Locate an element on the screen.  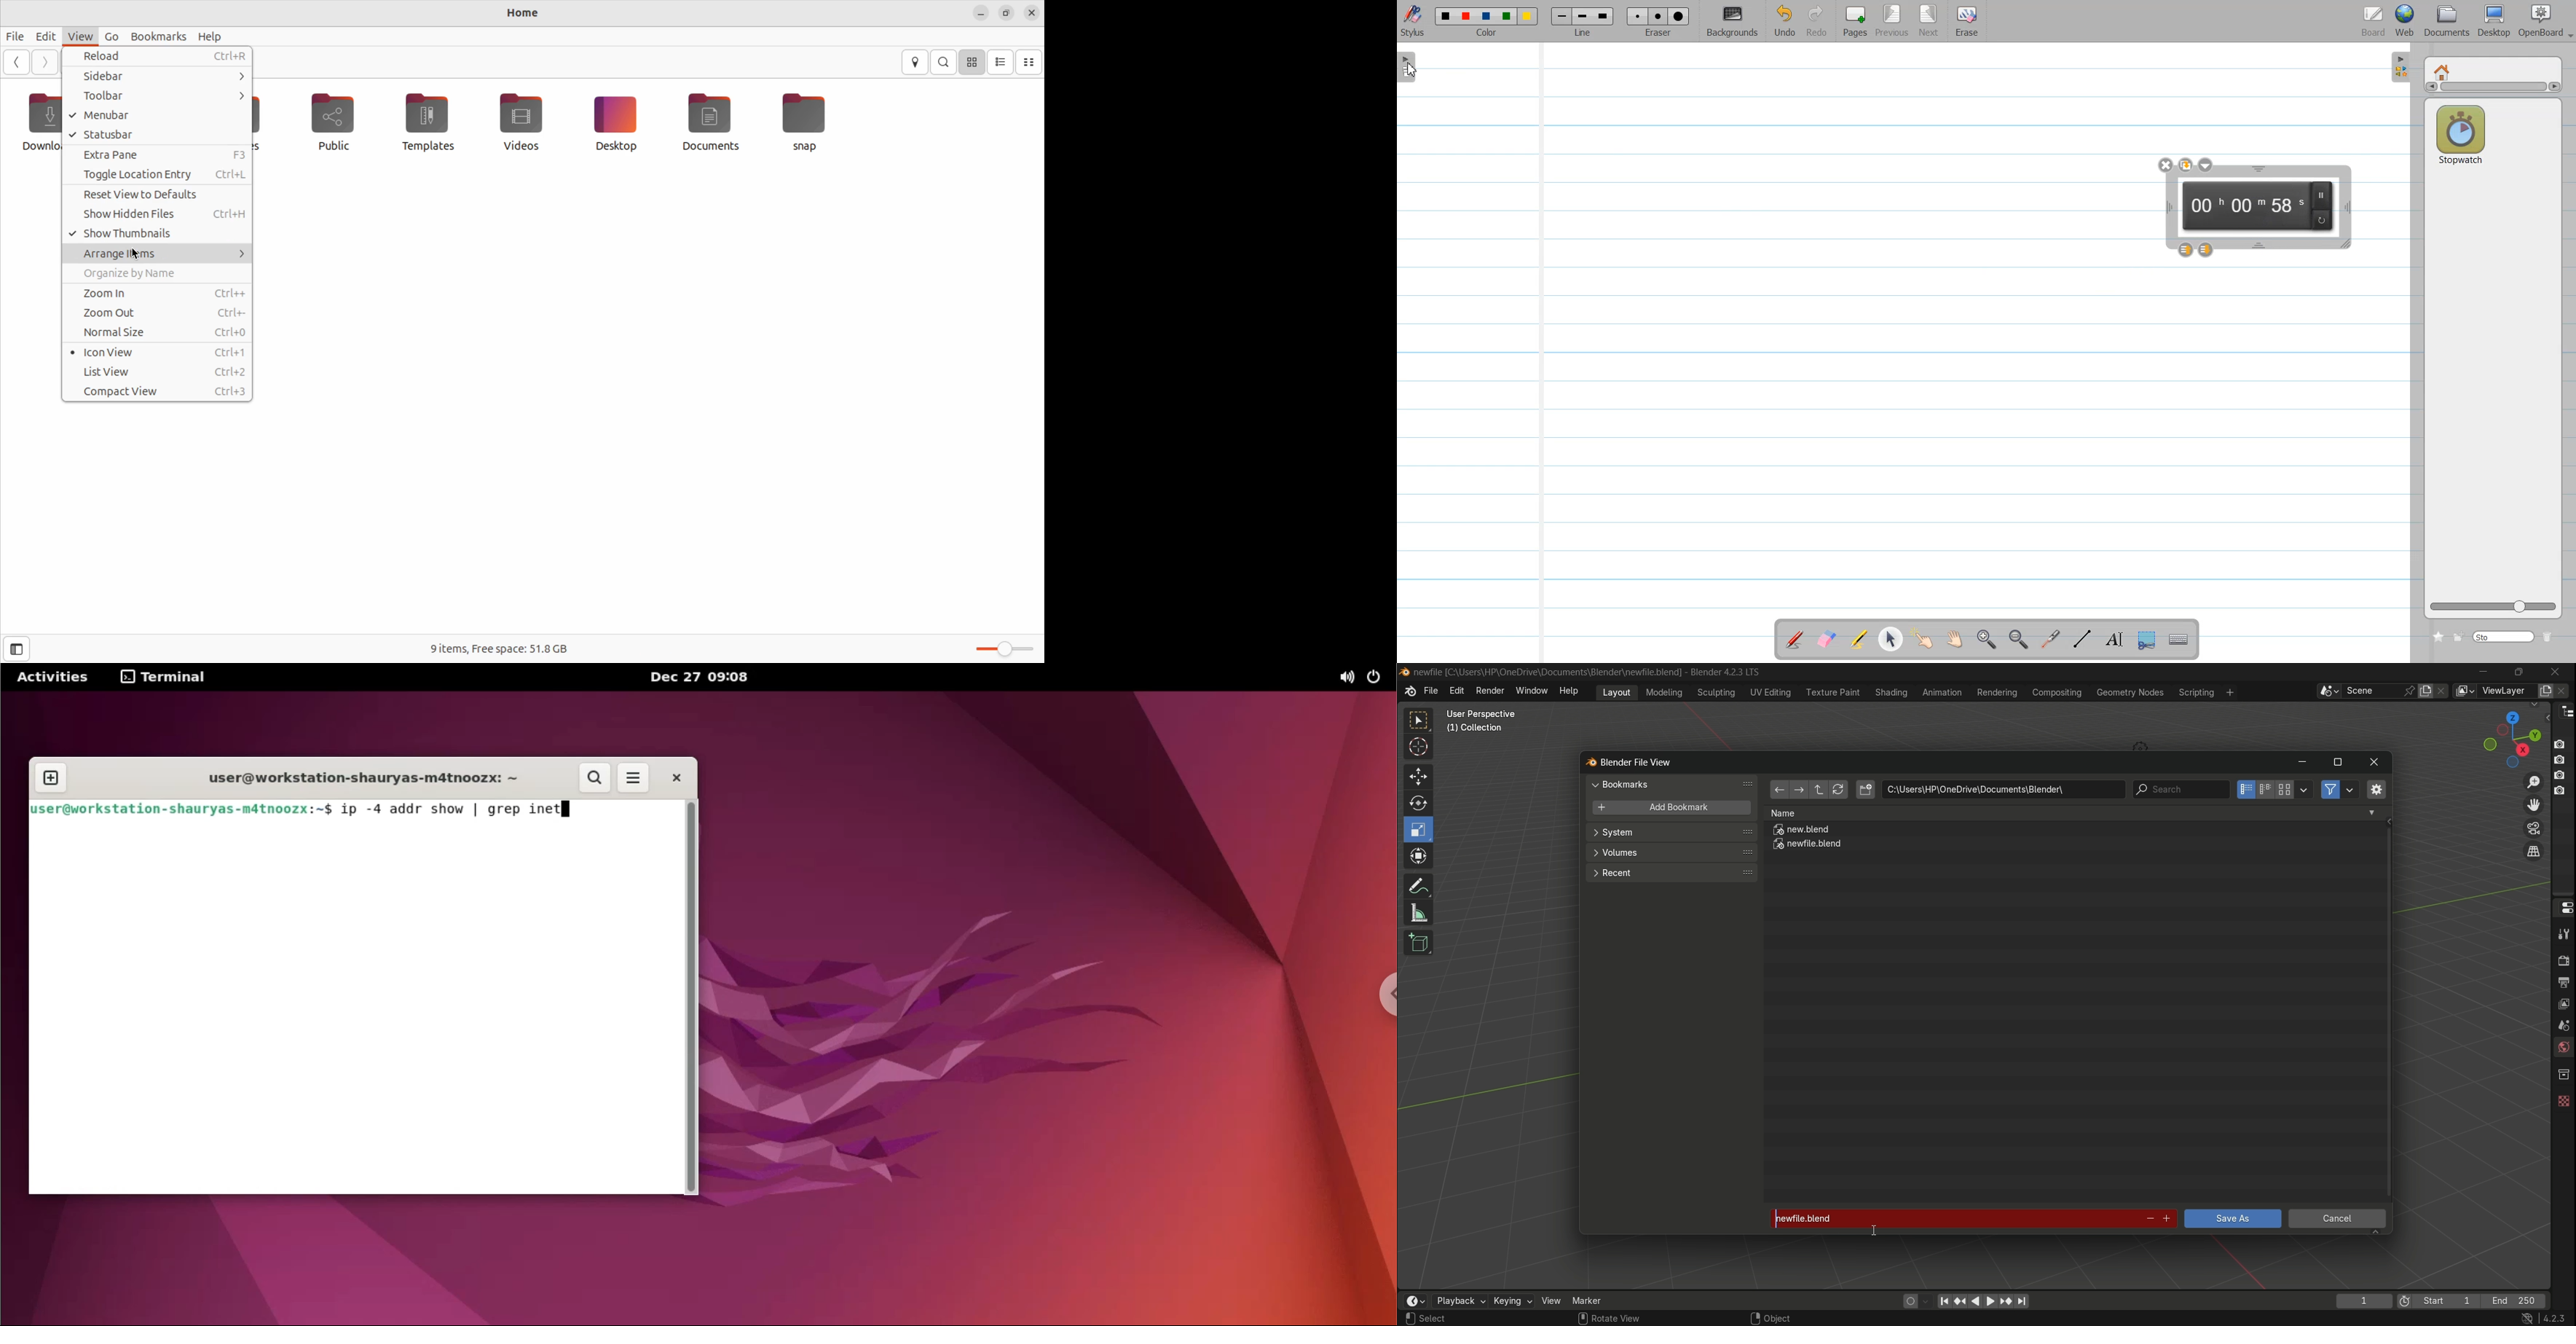
Blender 4.2.3 is located at coordinates (1722, 672).